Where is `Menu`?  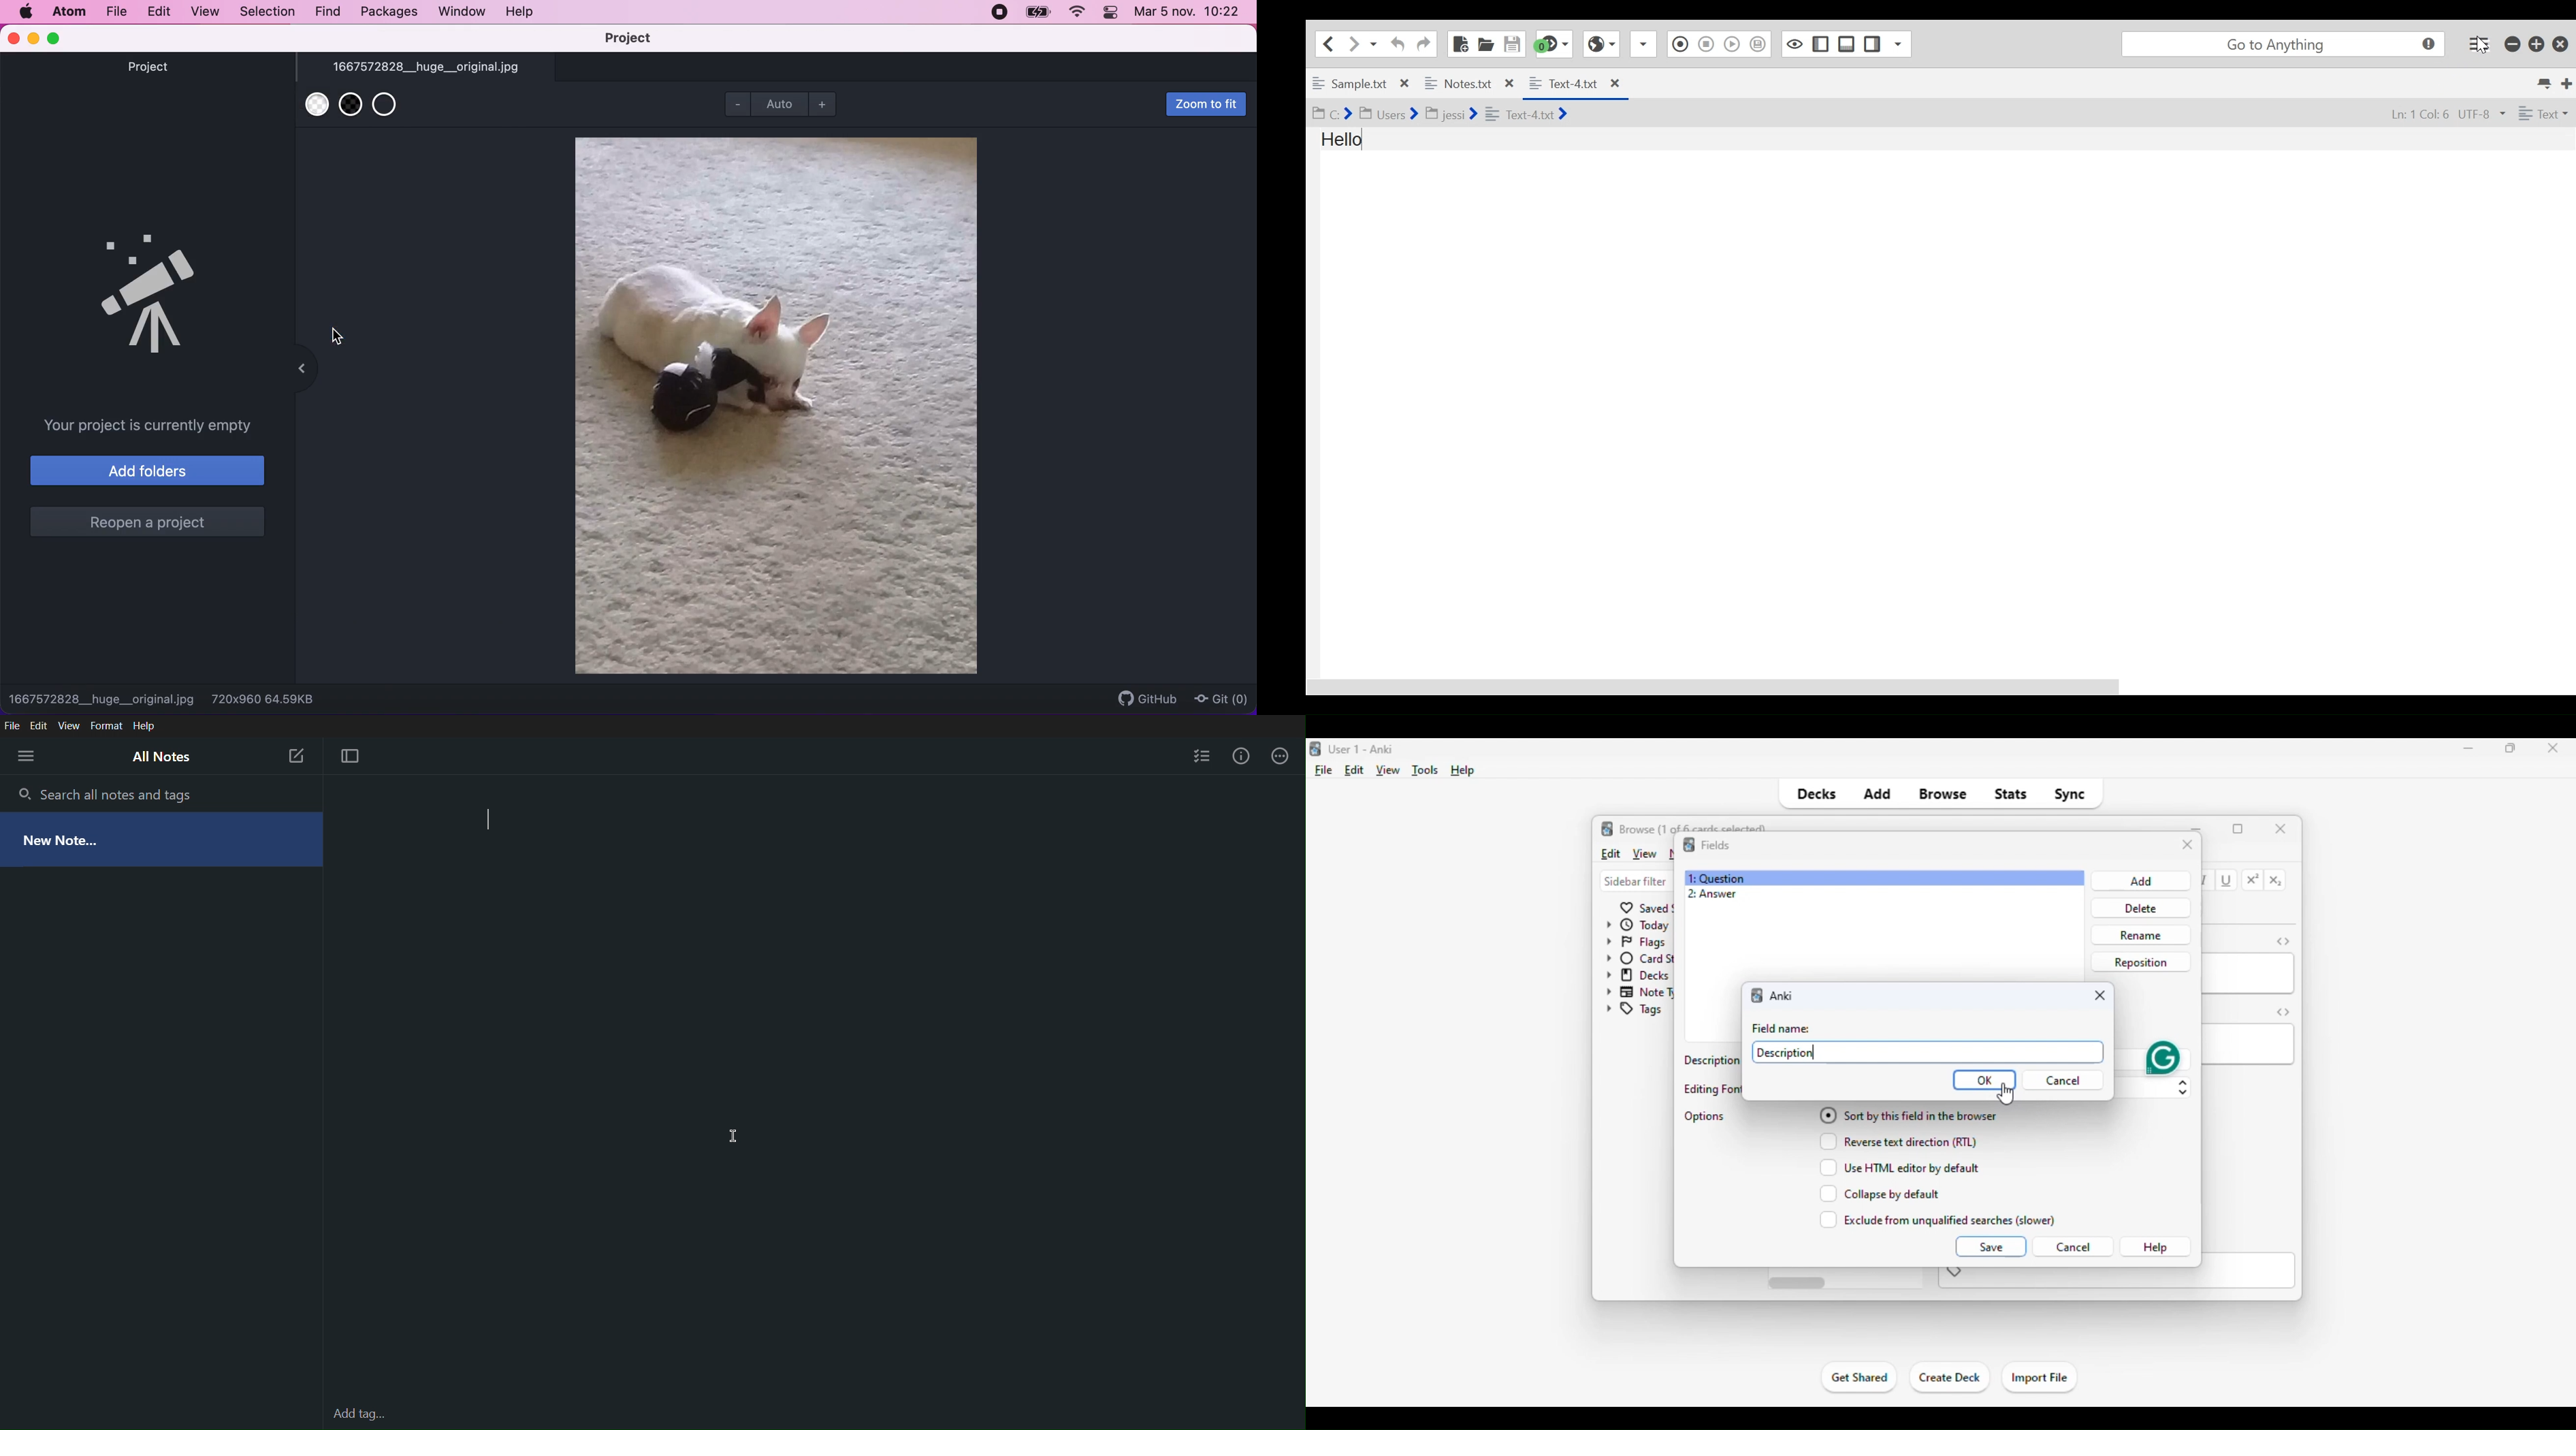 Menu is located at coordinates (27, 757).